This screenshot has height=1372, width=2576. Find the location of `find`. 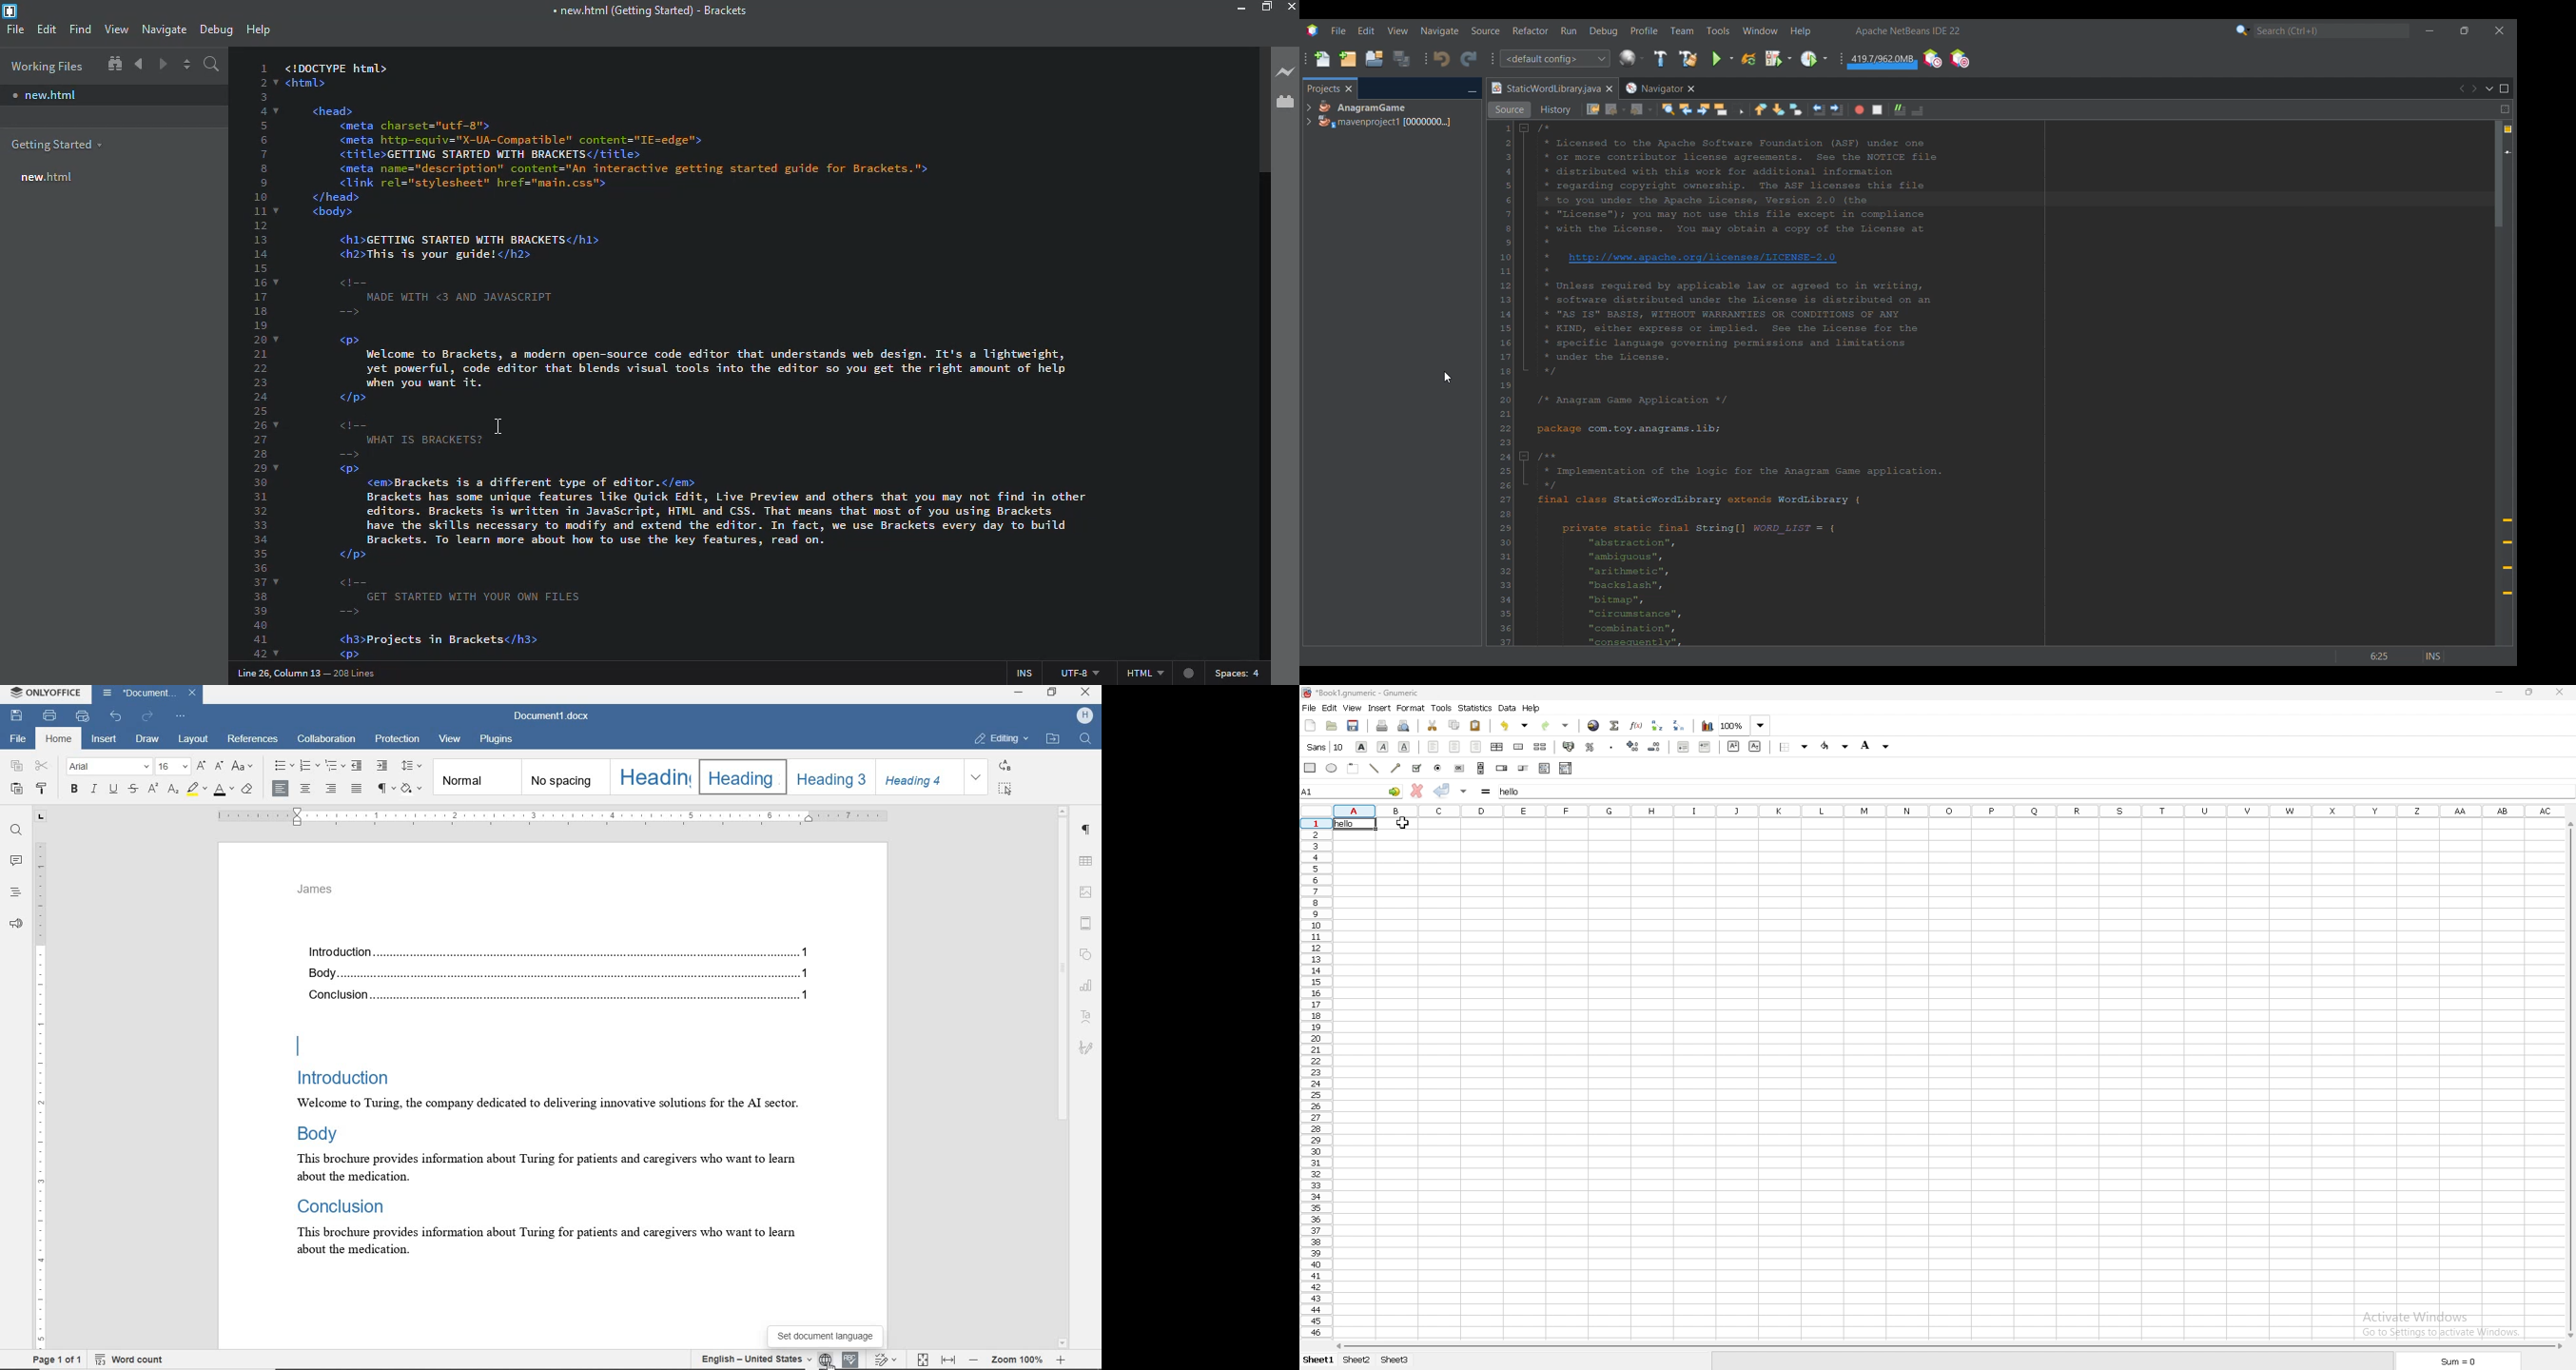

find is located at coordinates (80, 29).